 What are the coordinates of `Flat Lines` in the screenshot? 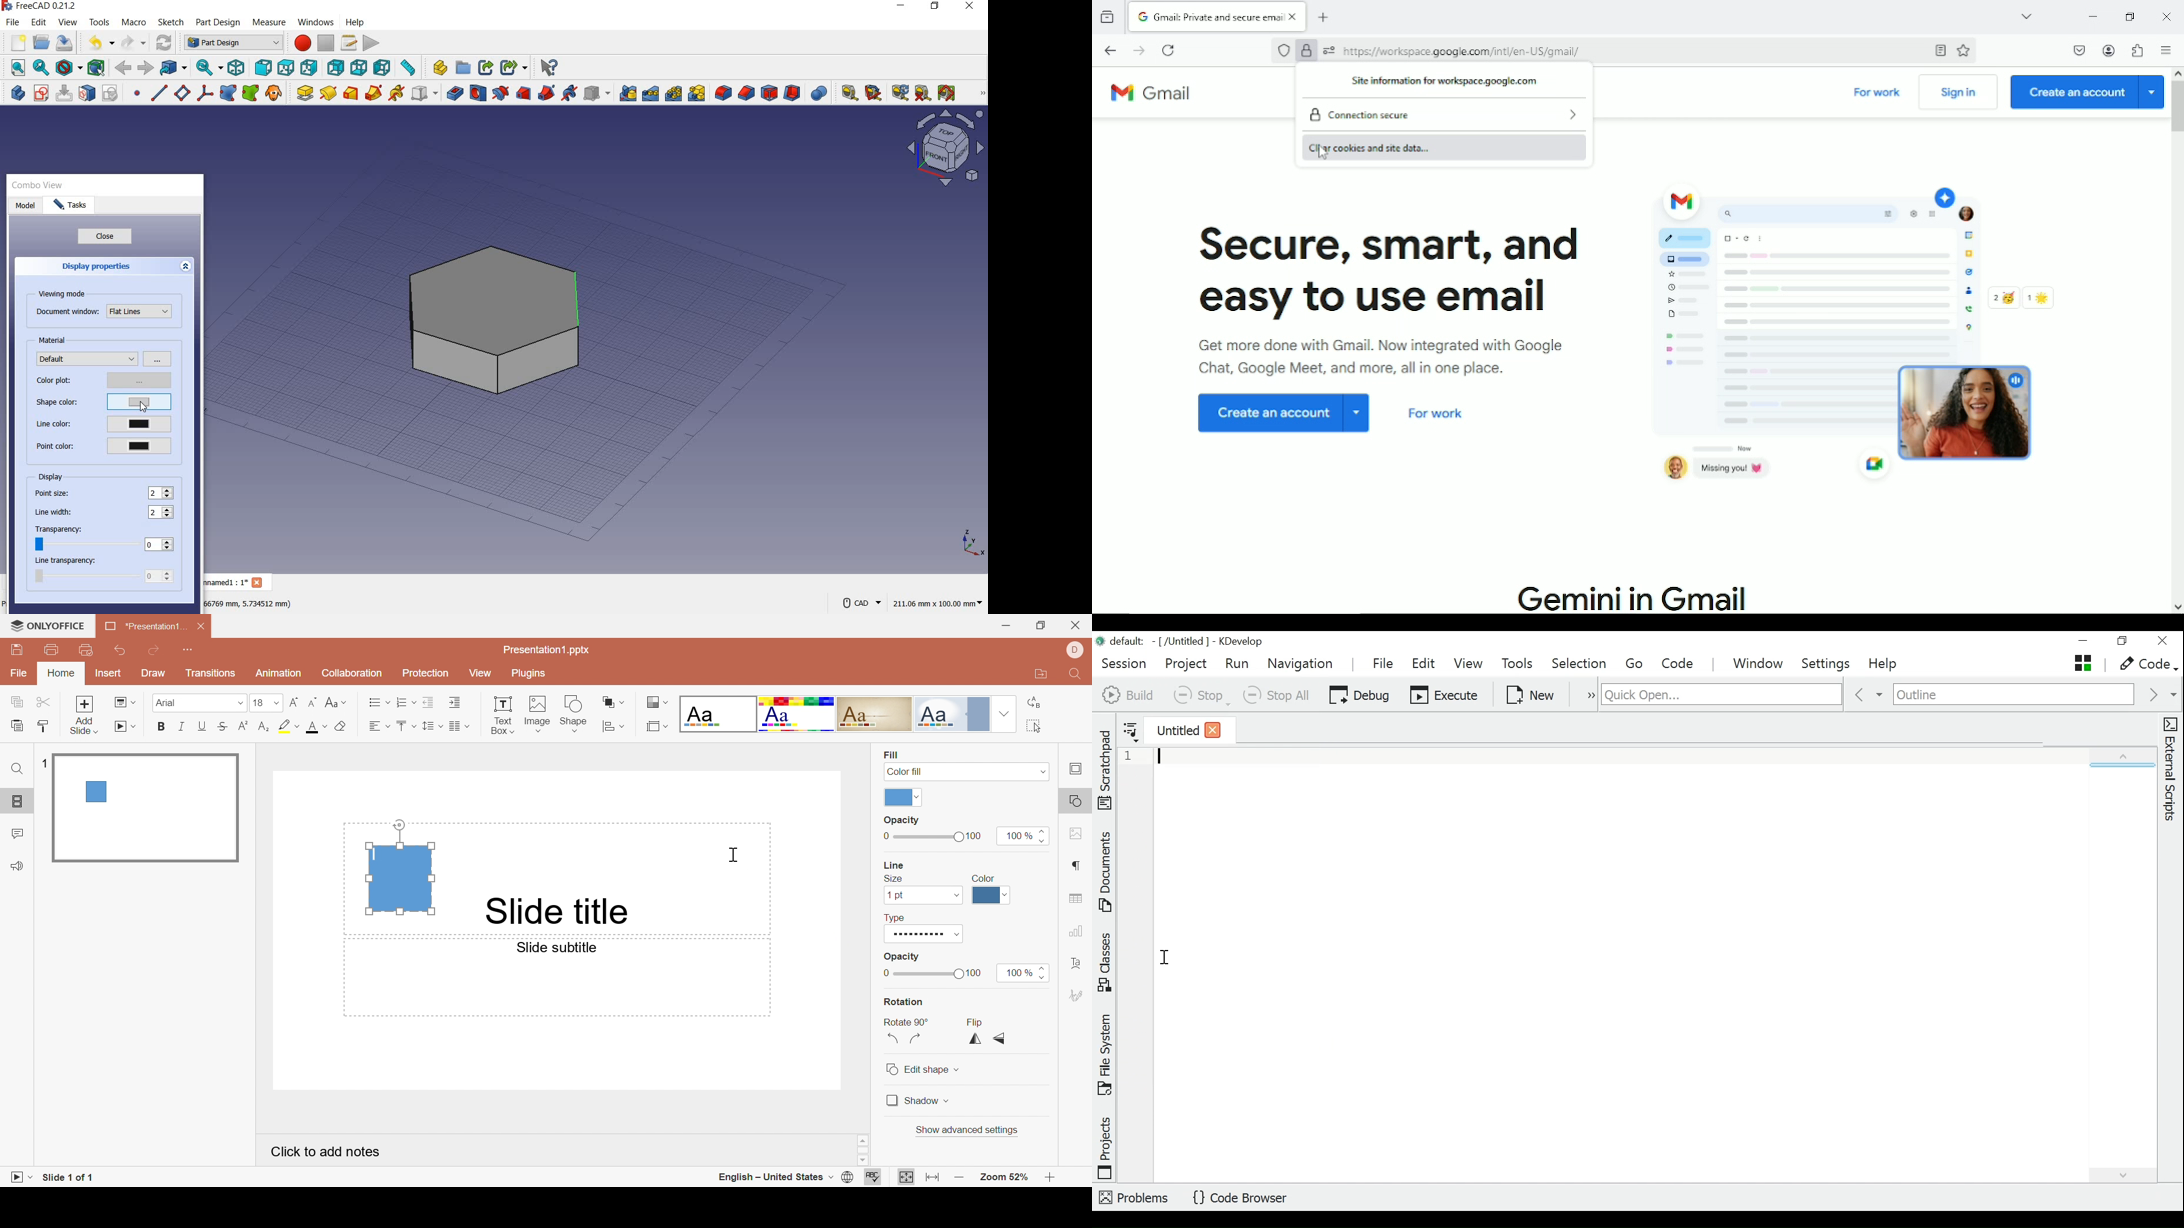 It's located at (142, 312).